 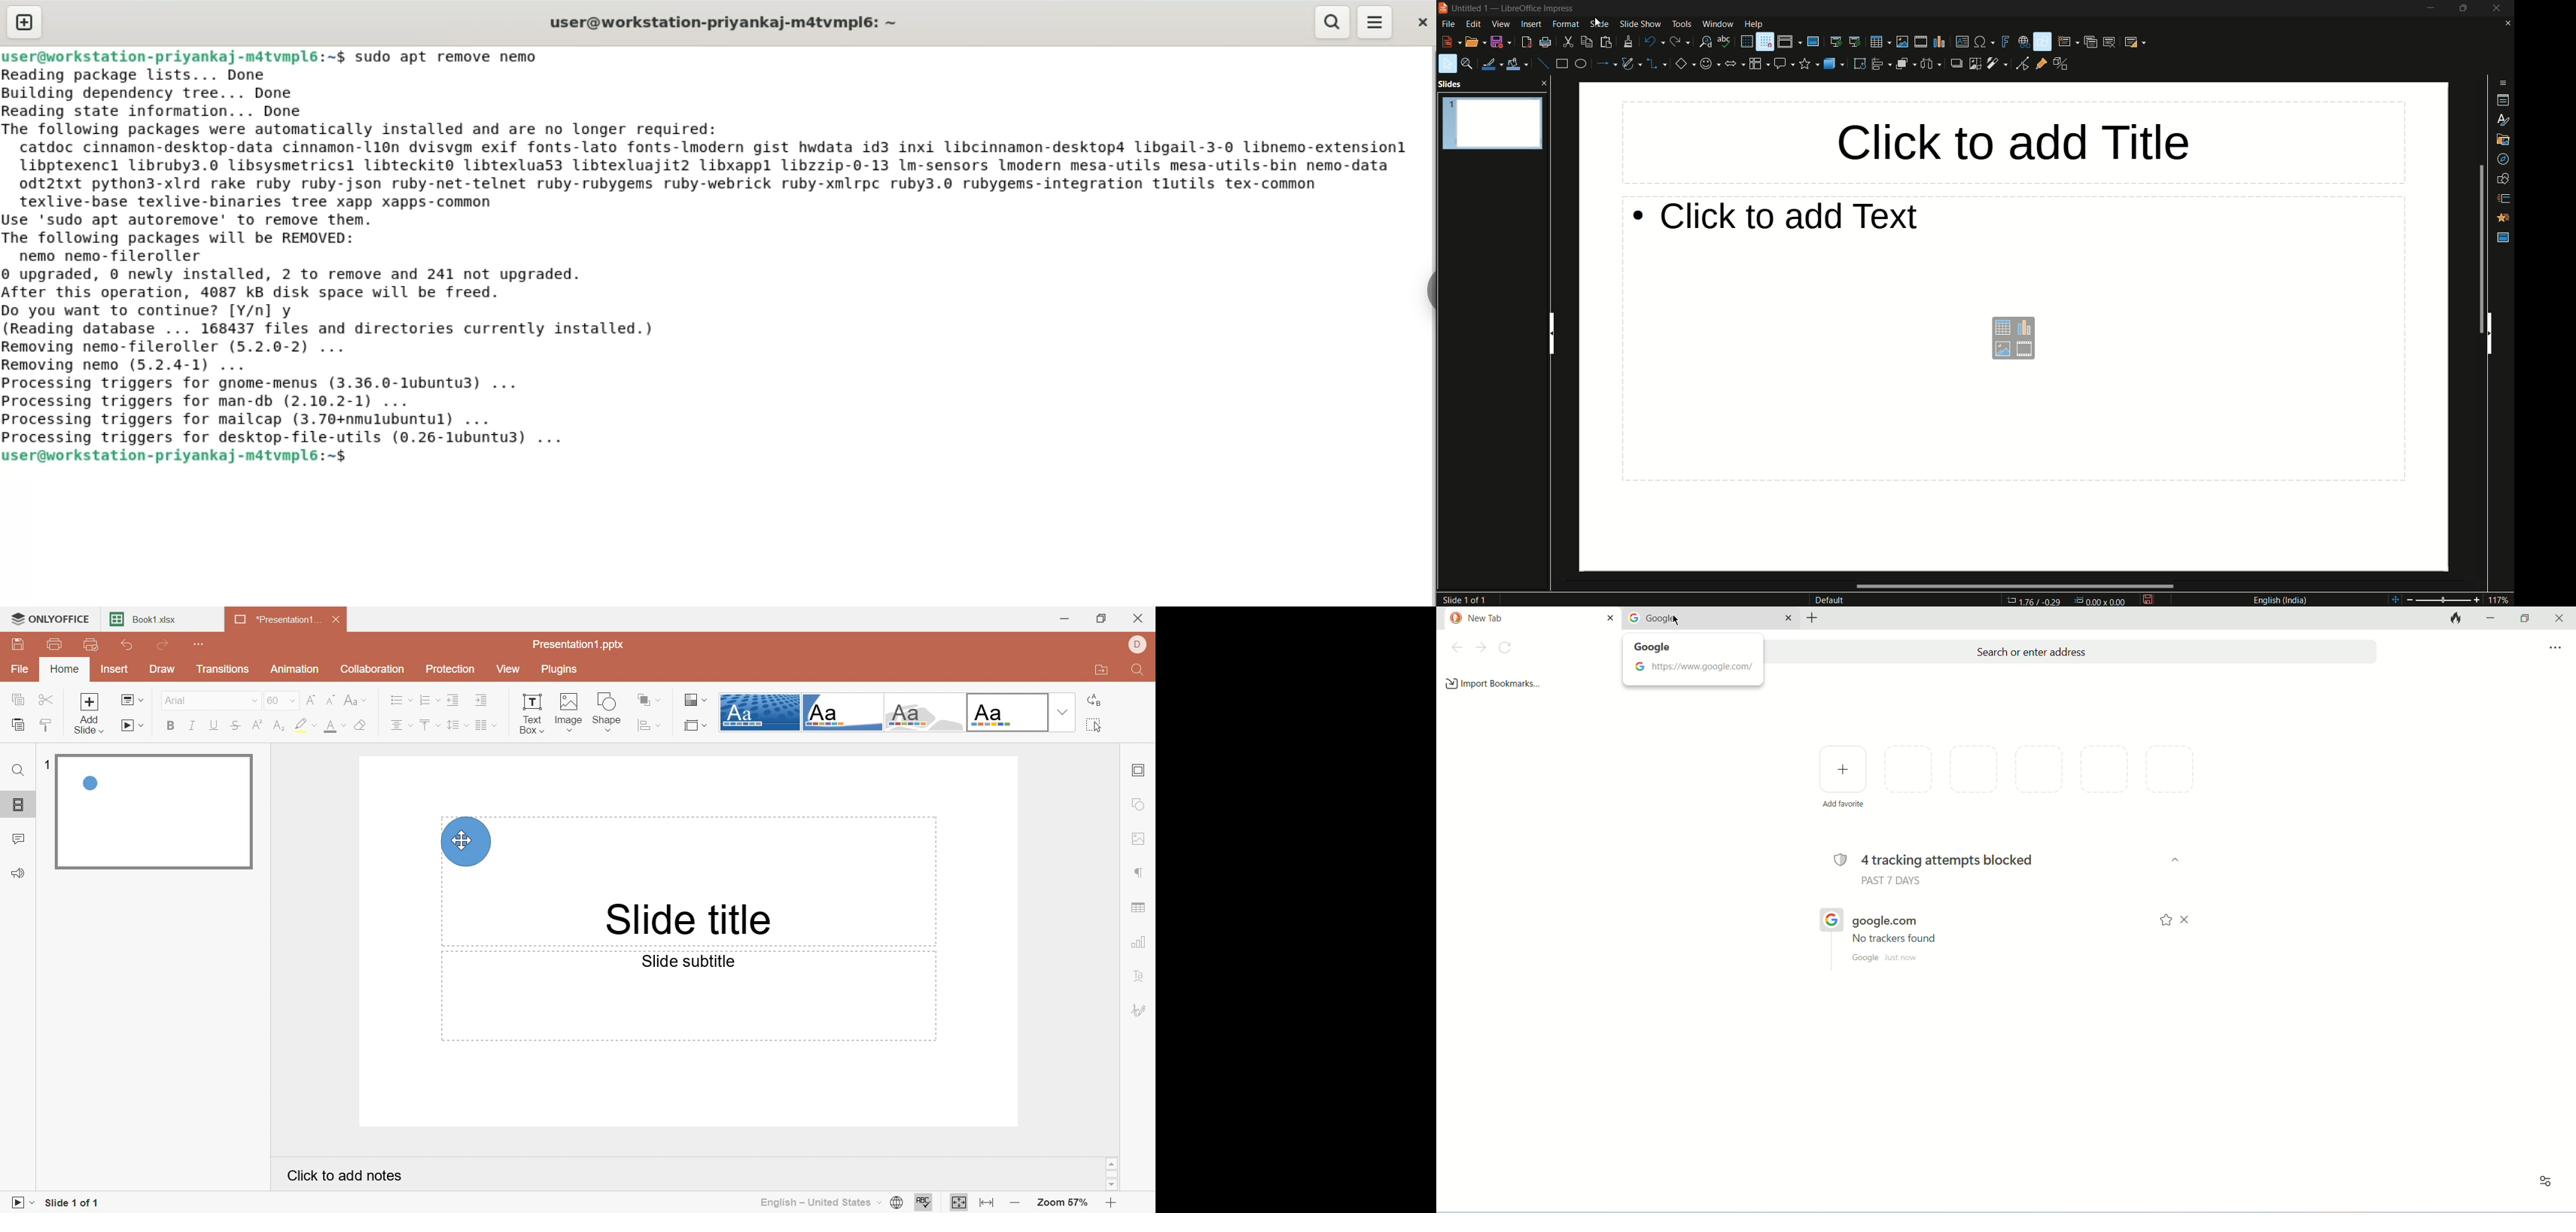 I want to click on Book1.xlsx, so click(x=144, y=619).